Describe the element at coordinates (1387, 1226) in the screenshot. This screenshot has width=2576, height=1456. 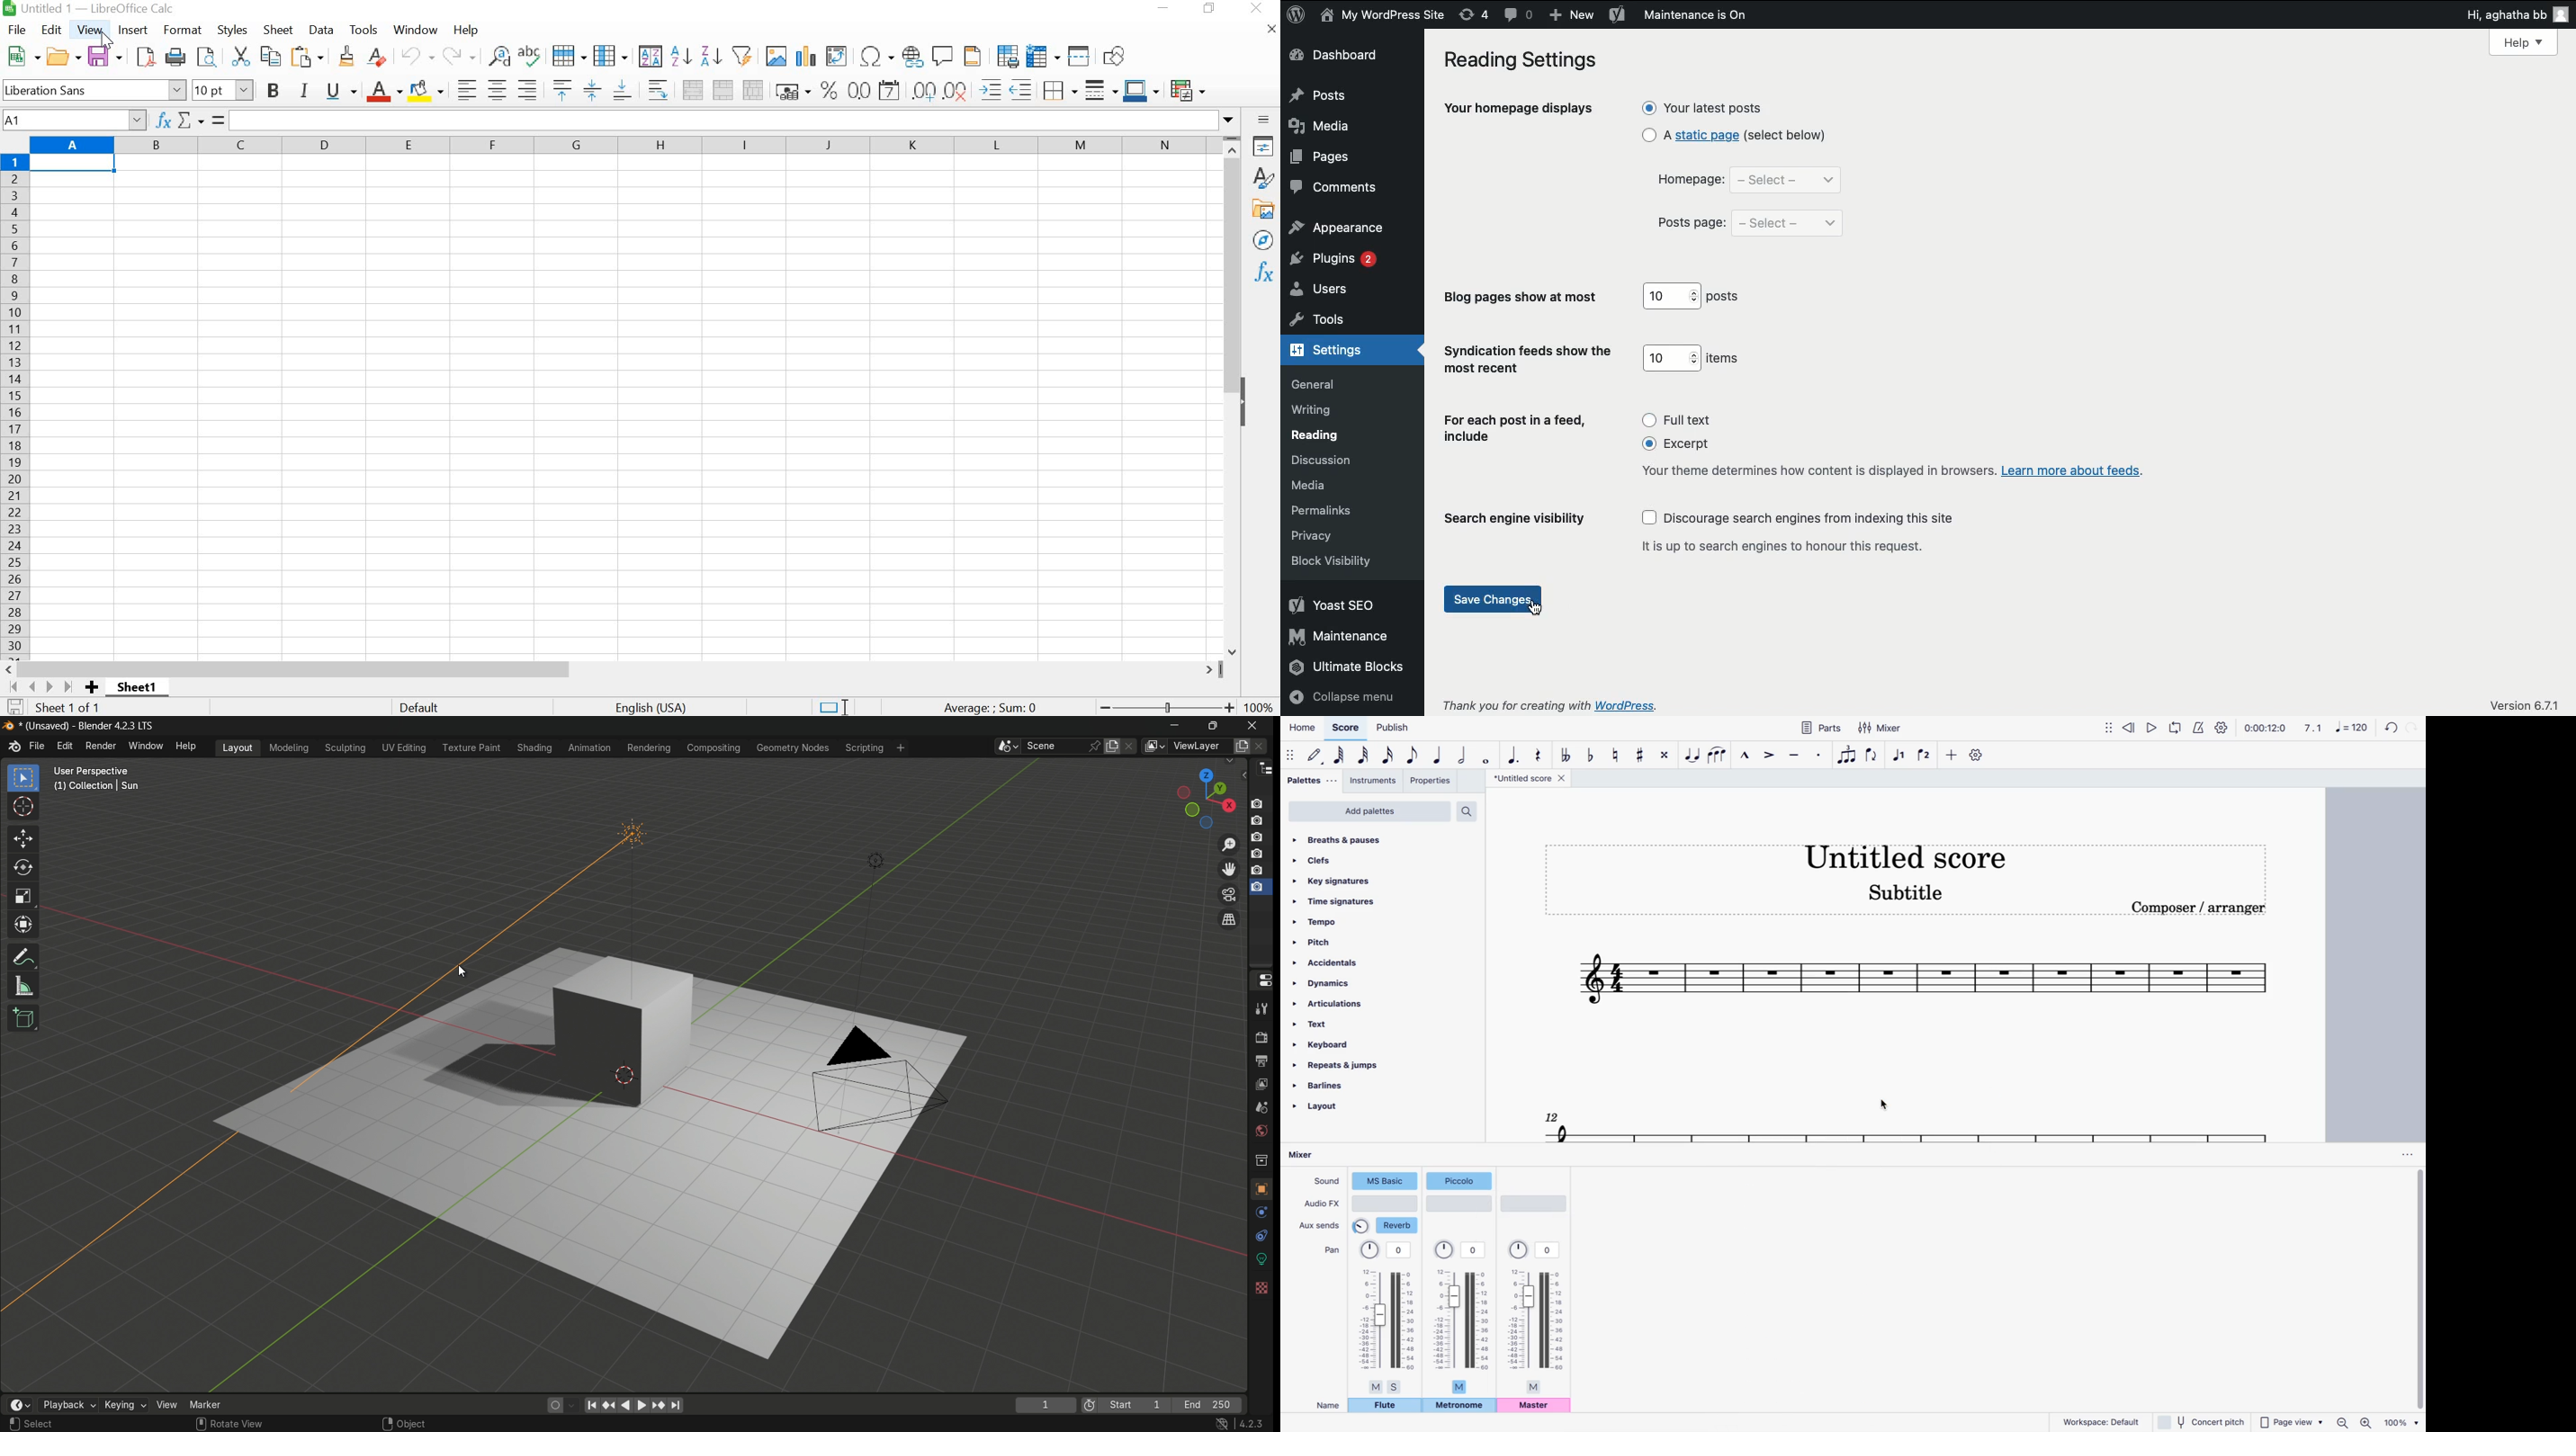
I see `reverb` at that location.